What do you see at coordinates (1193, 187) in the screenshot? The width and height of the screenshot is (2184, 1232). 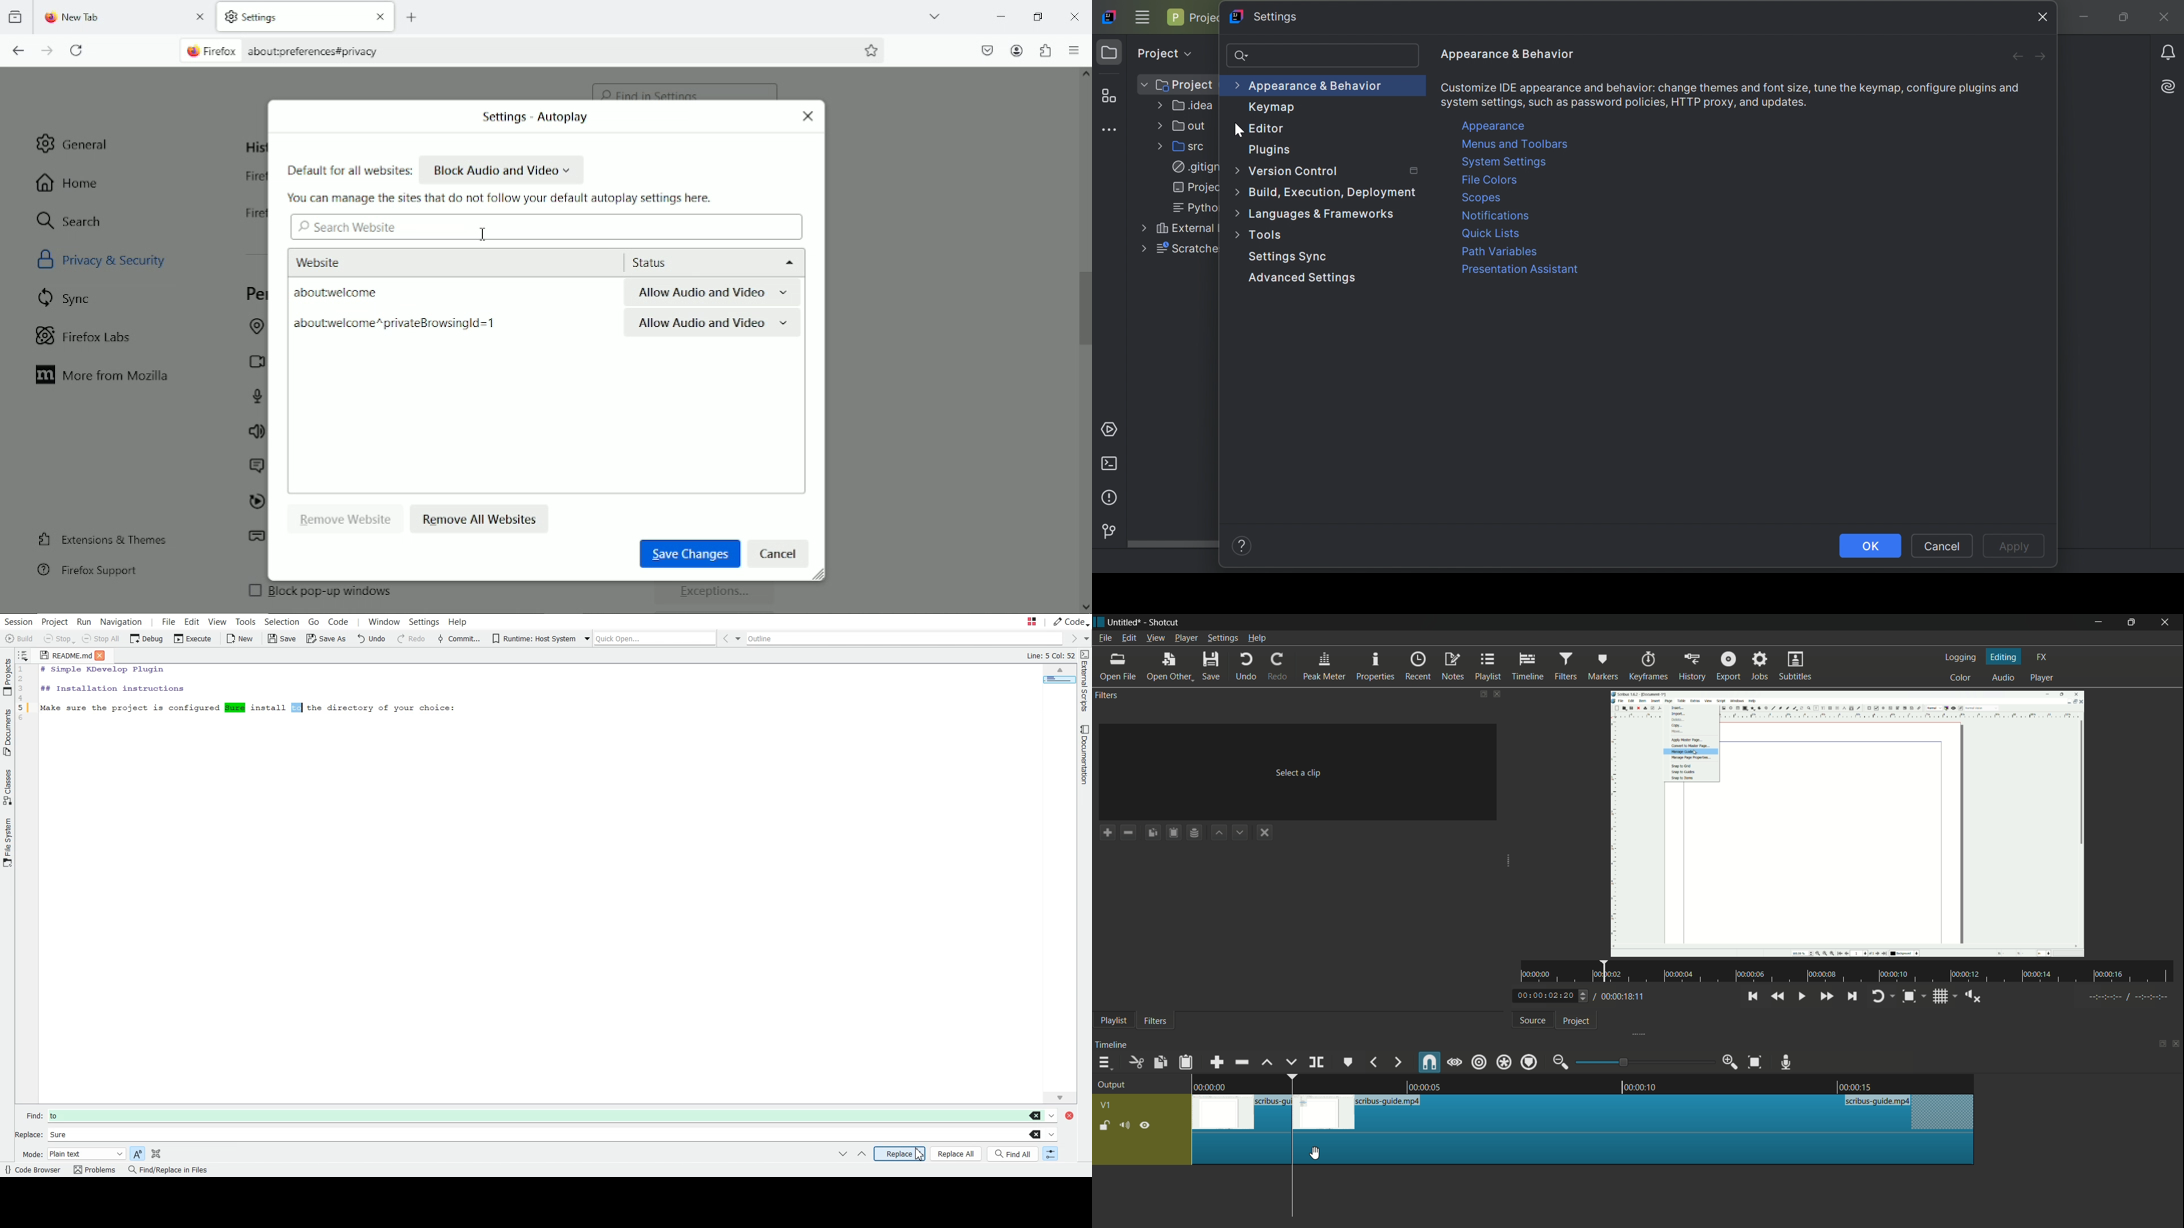 I see `projec` at bounding box center [1193, 187].